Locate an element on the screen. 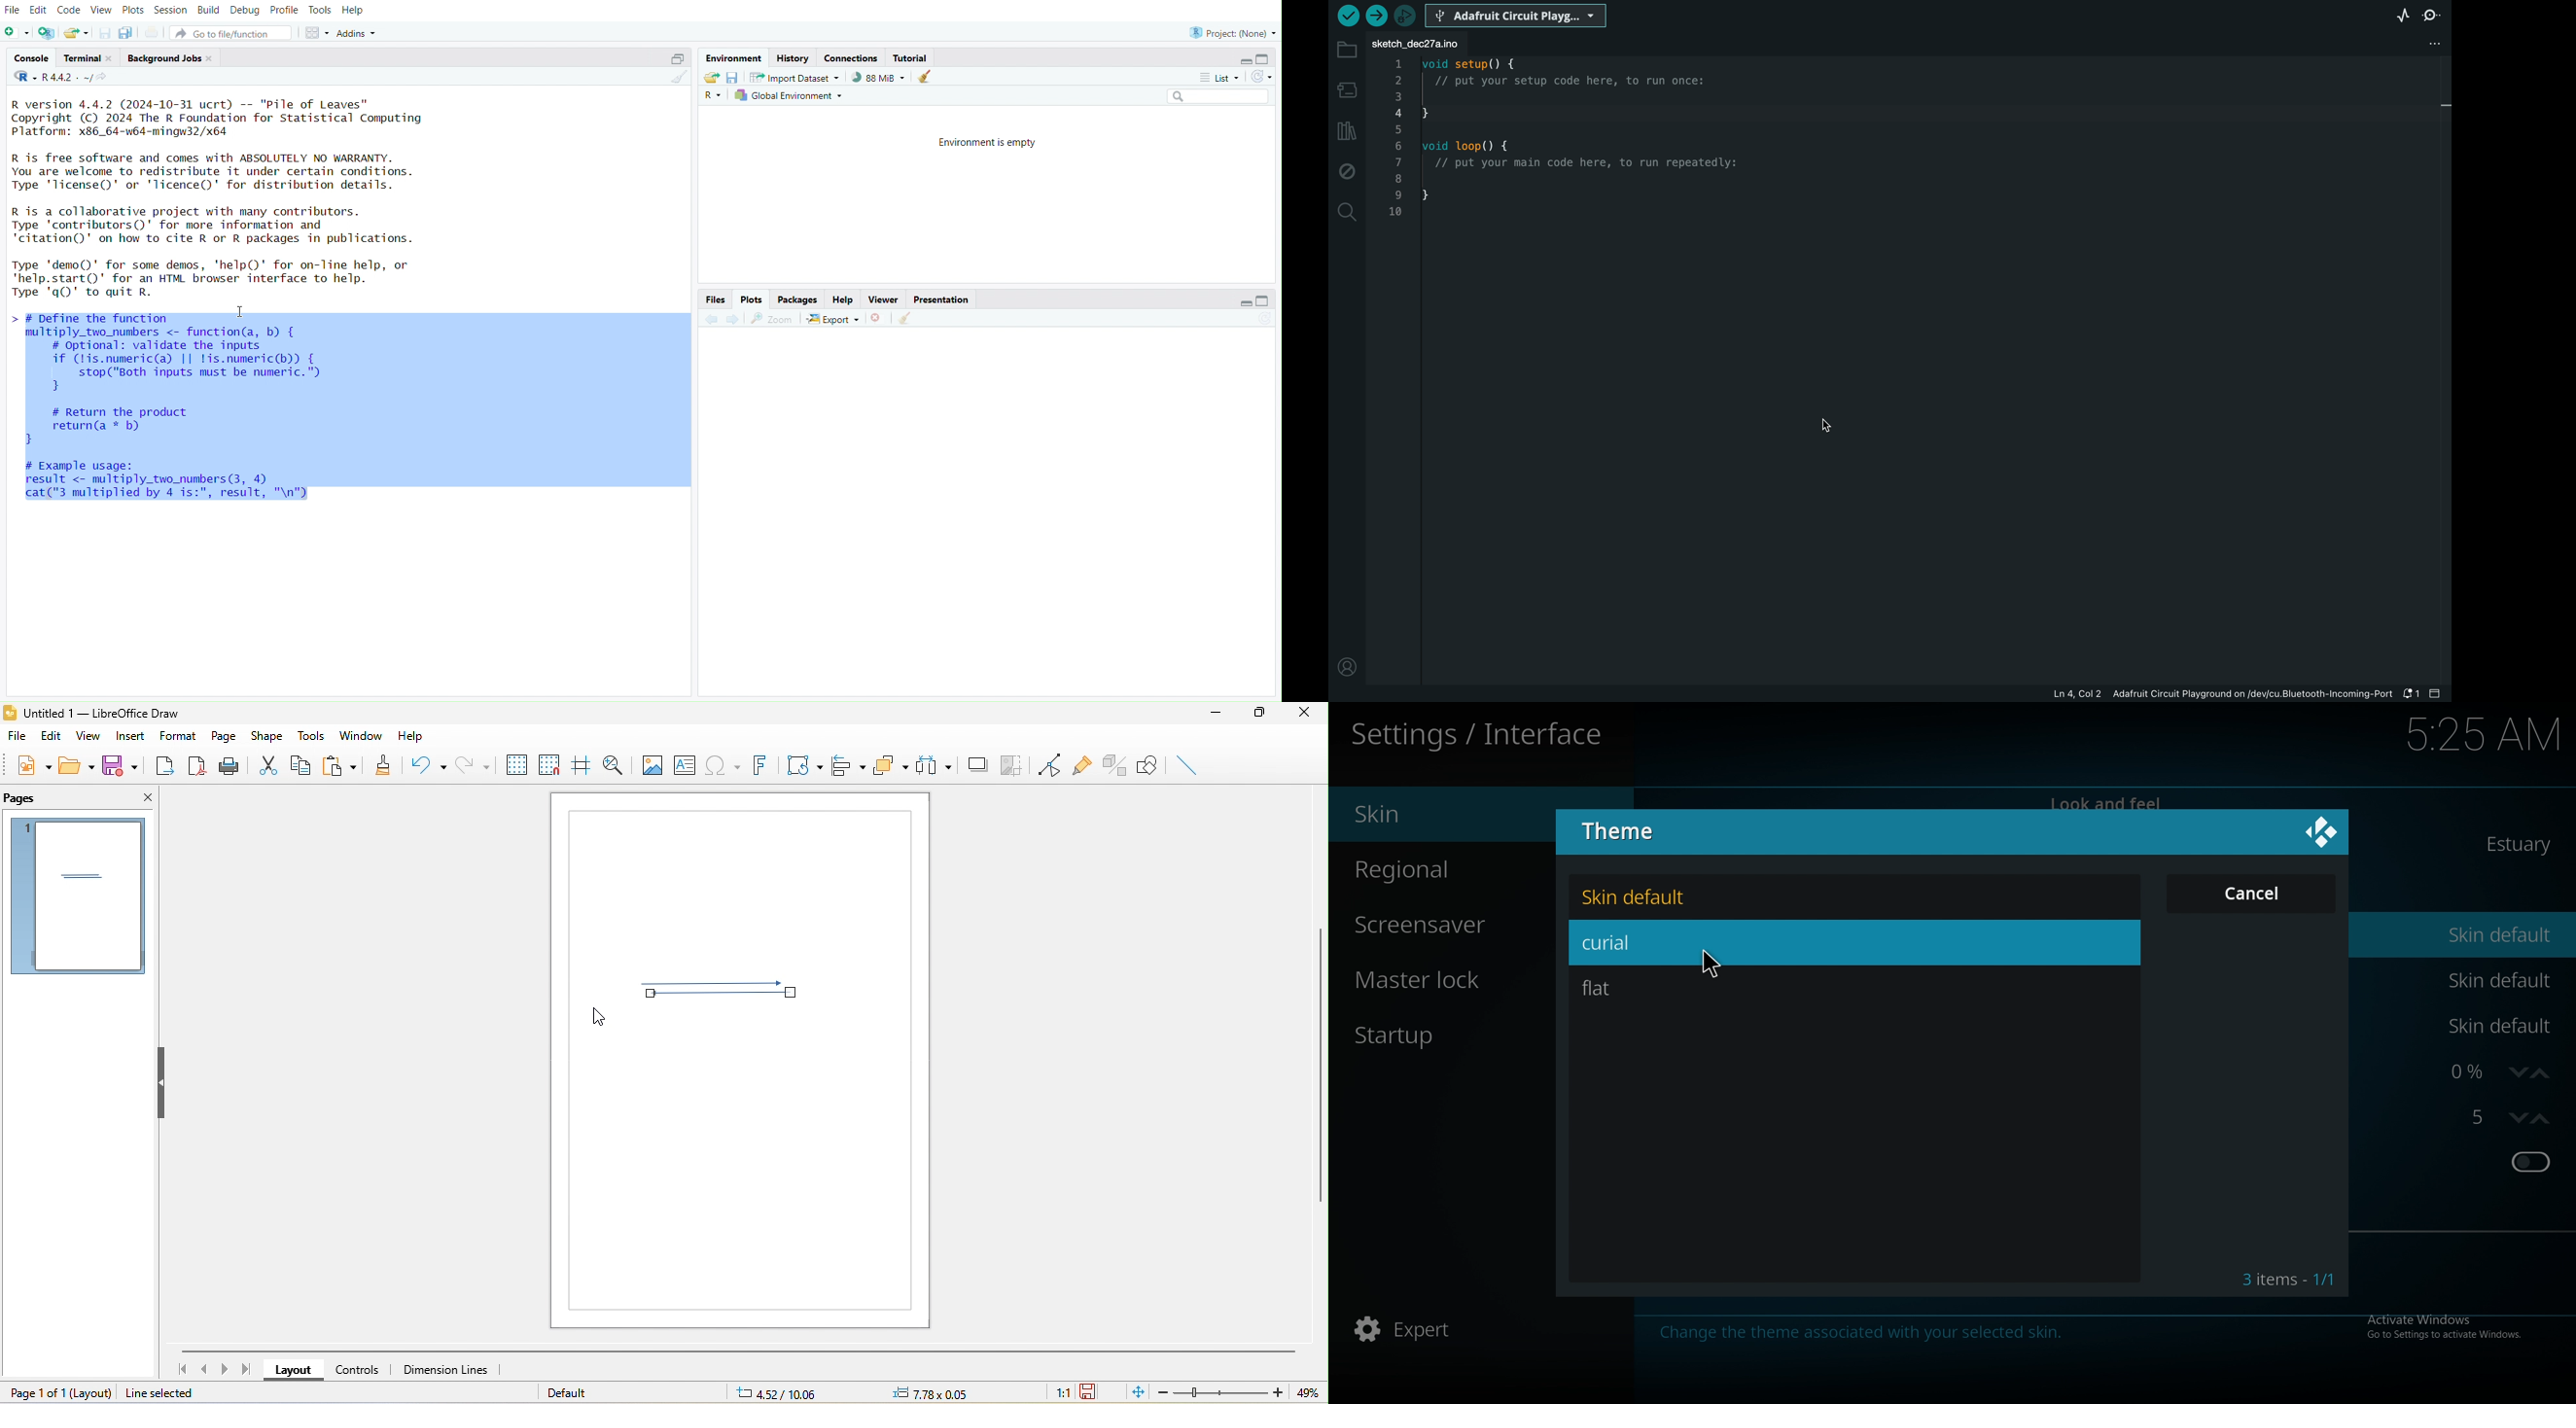 The image size is (2576, 1428). increase is located at coordinates (2542, 1120).